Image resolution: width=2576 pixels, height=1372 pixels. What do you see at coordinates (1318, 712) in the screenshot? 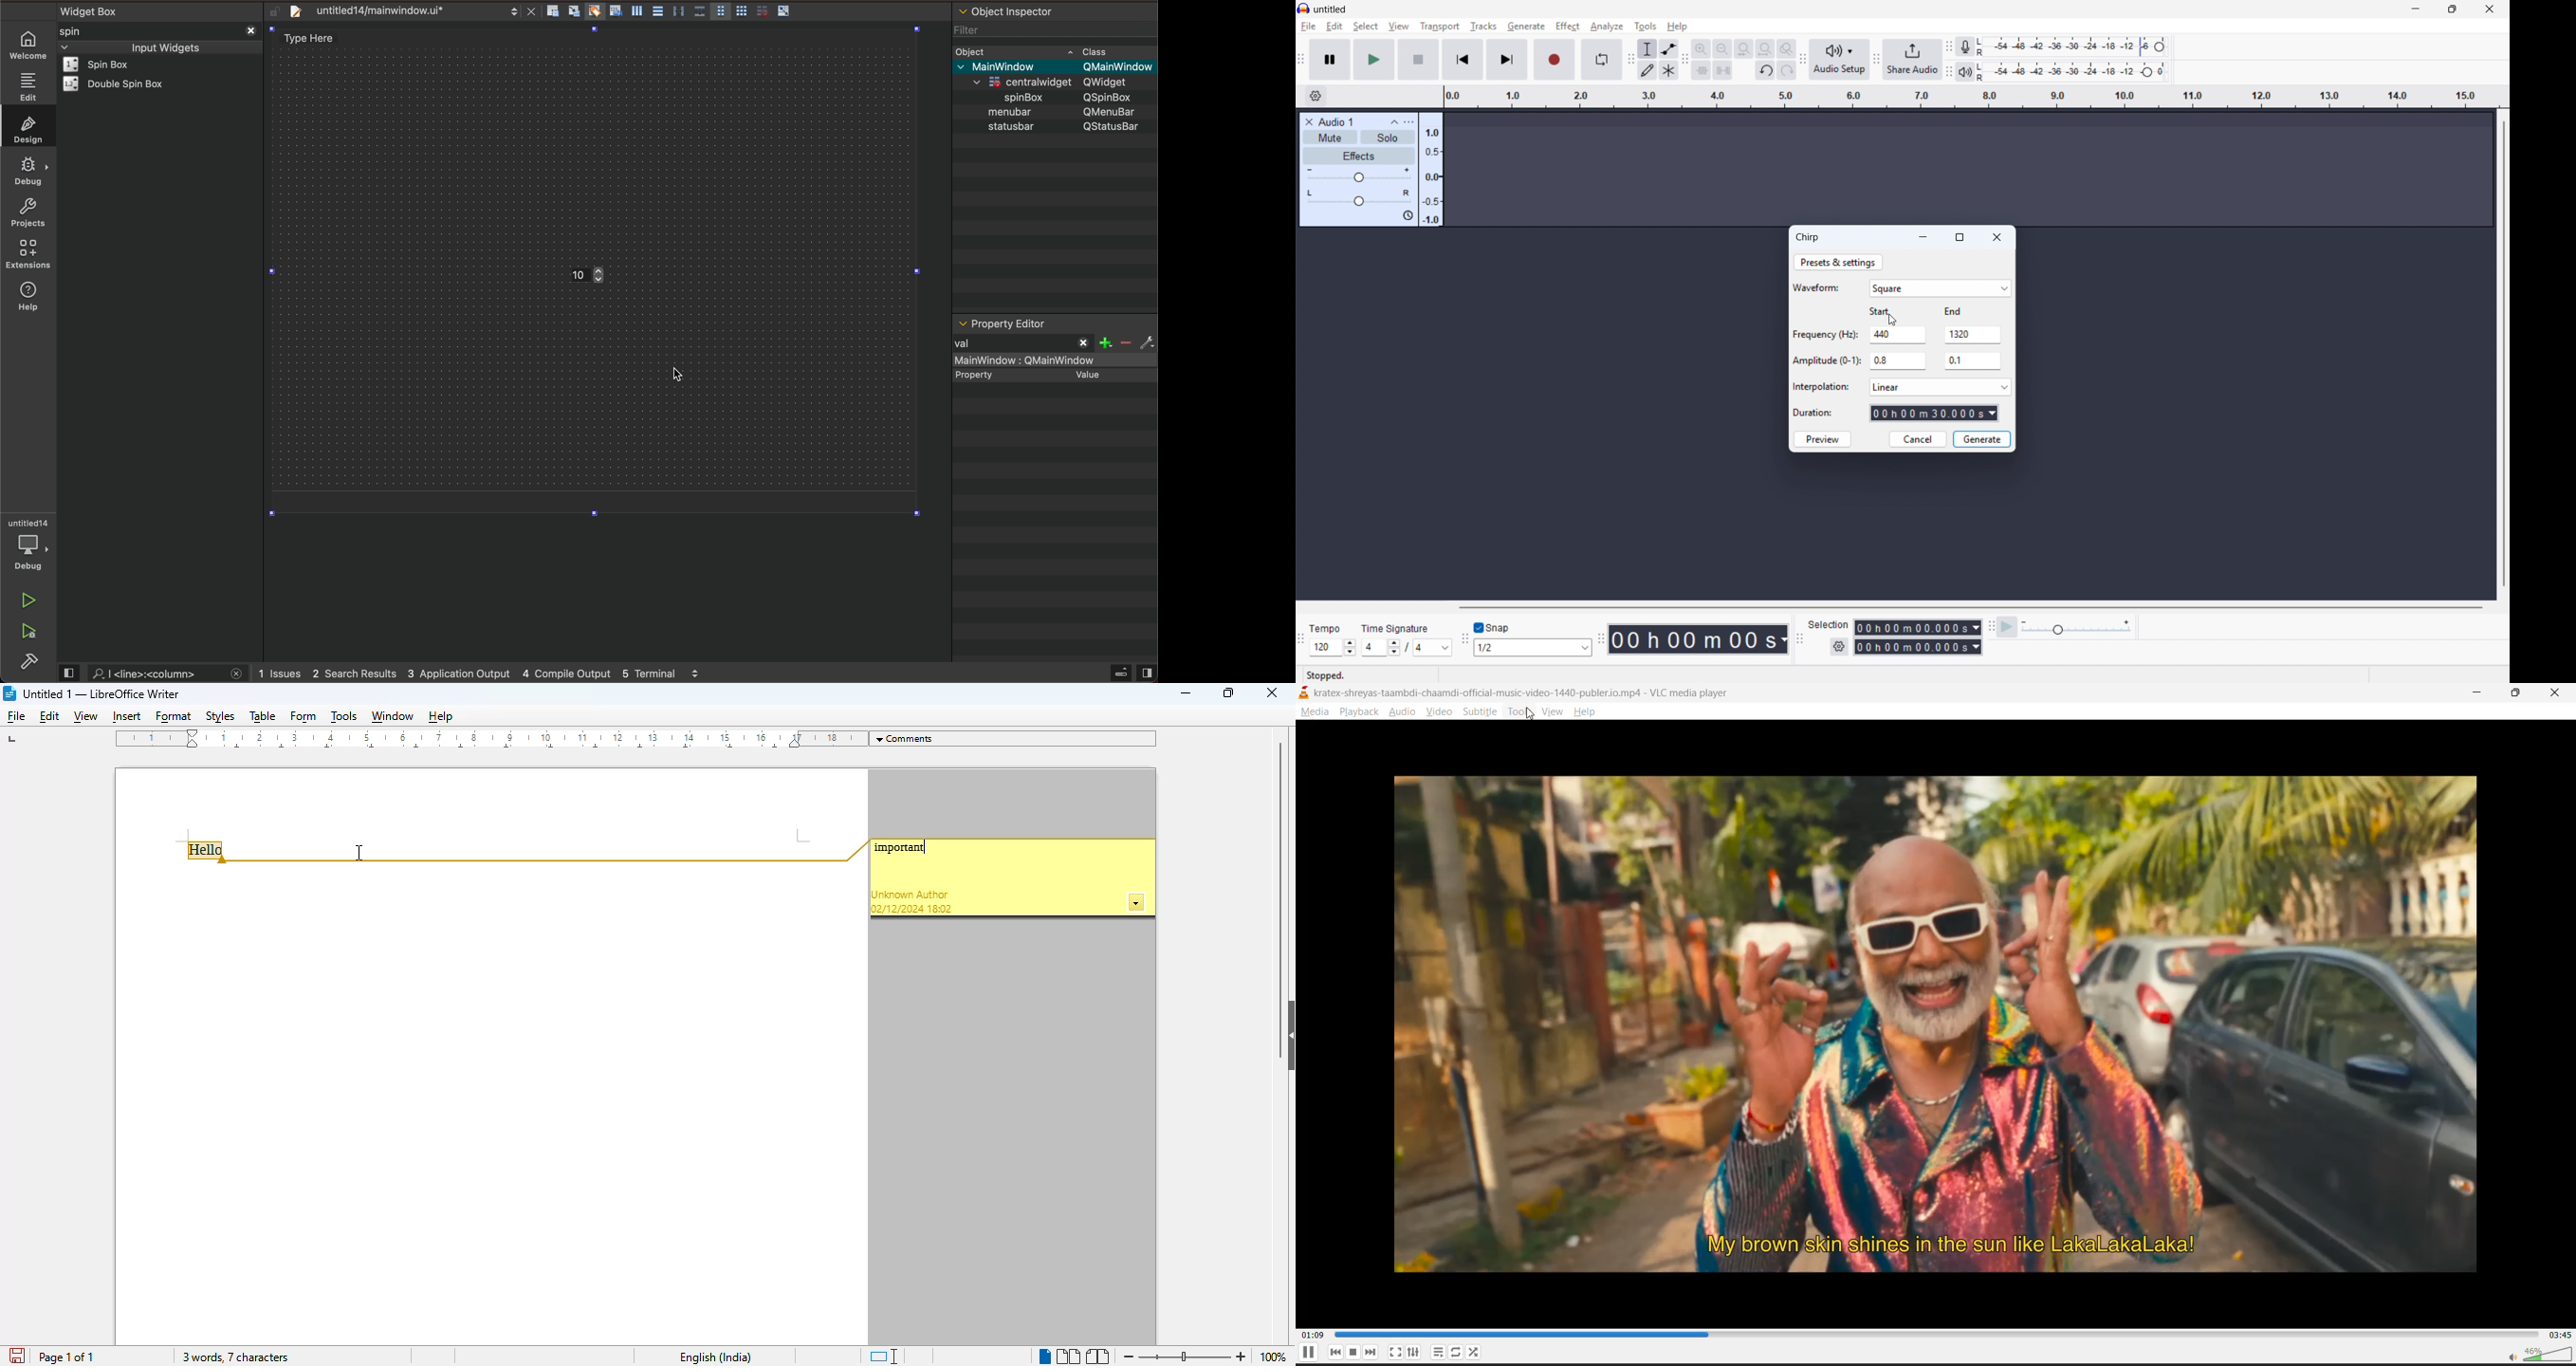
I see `media` at bounding box center [1318, 712].